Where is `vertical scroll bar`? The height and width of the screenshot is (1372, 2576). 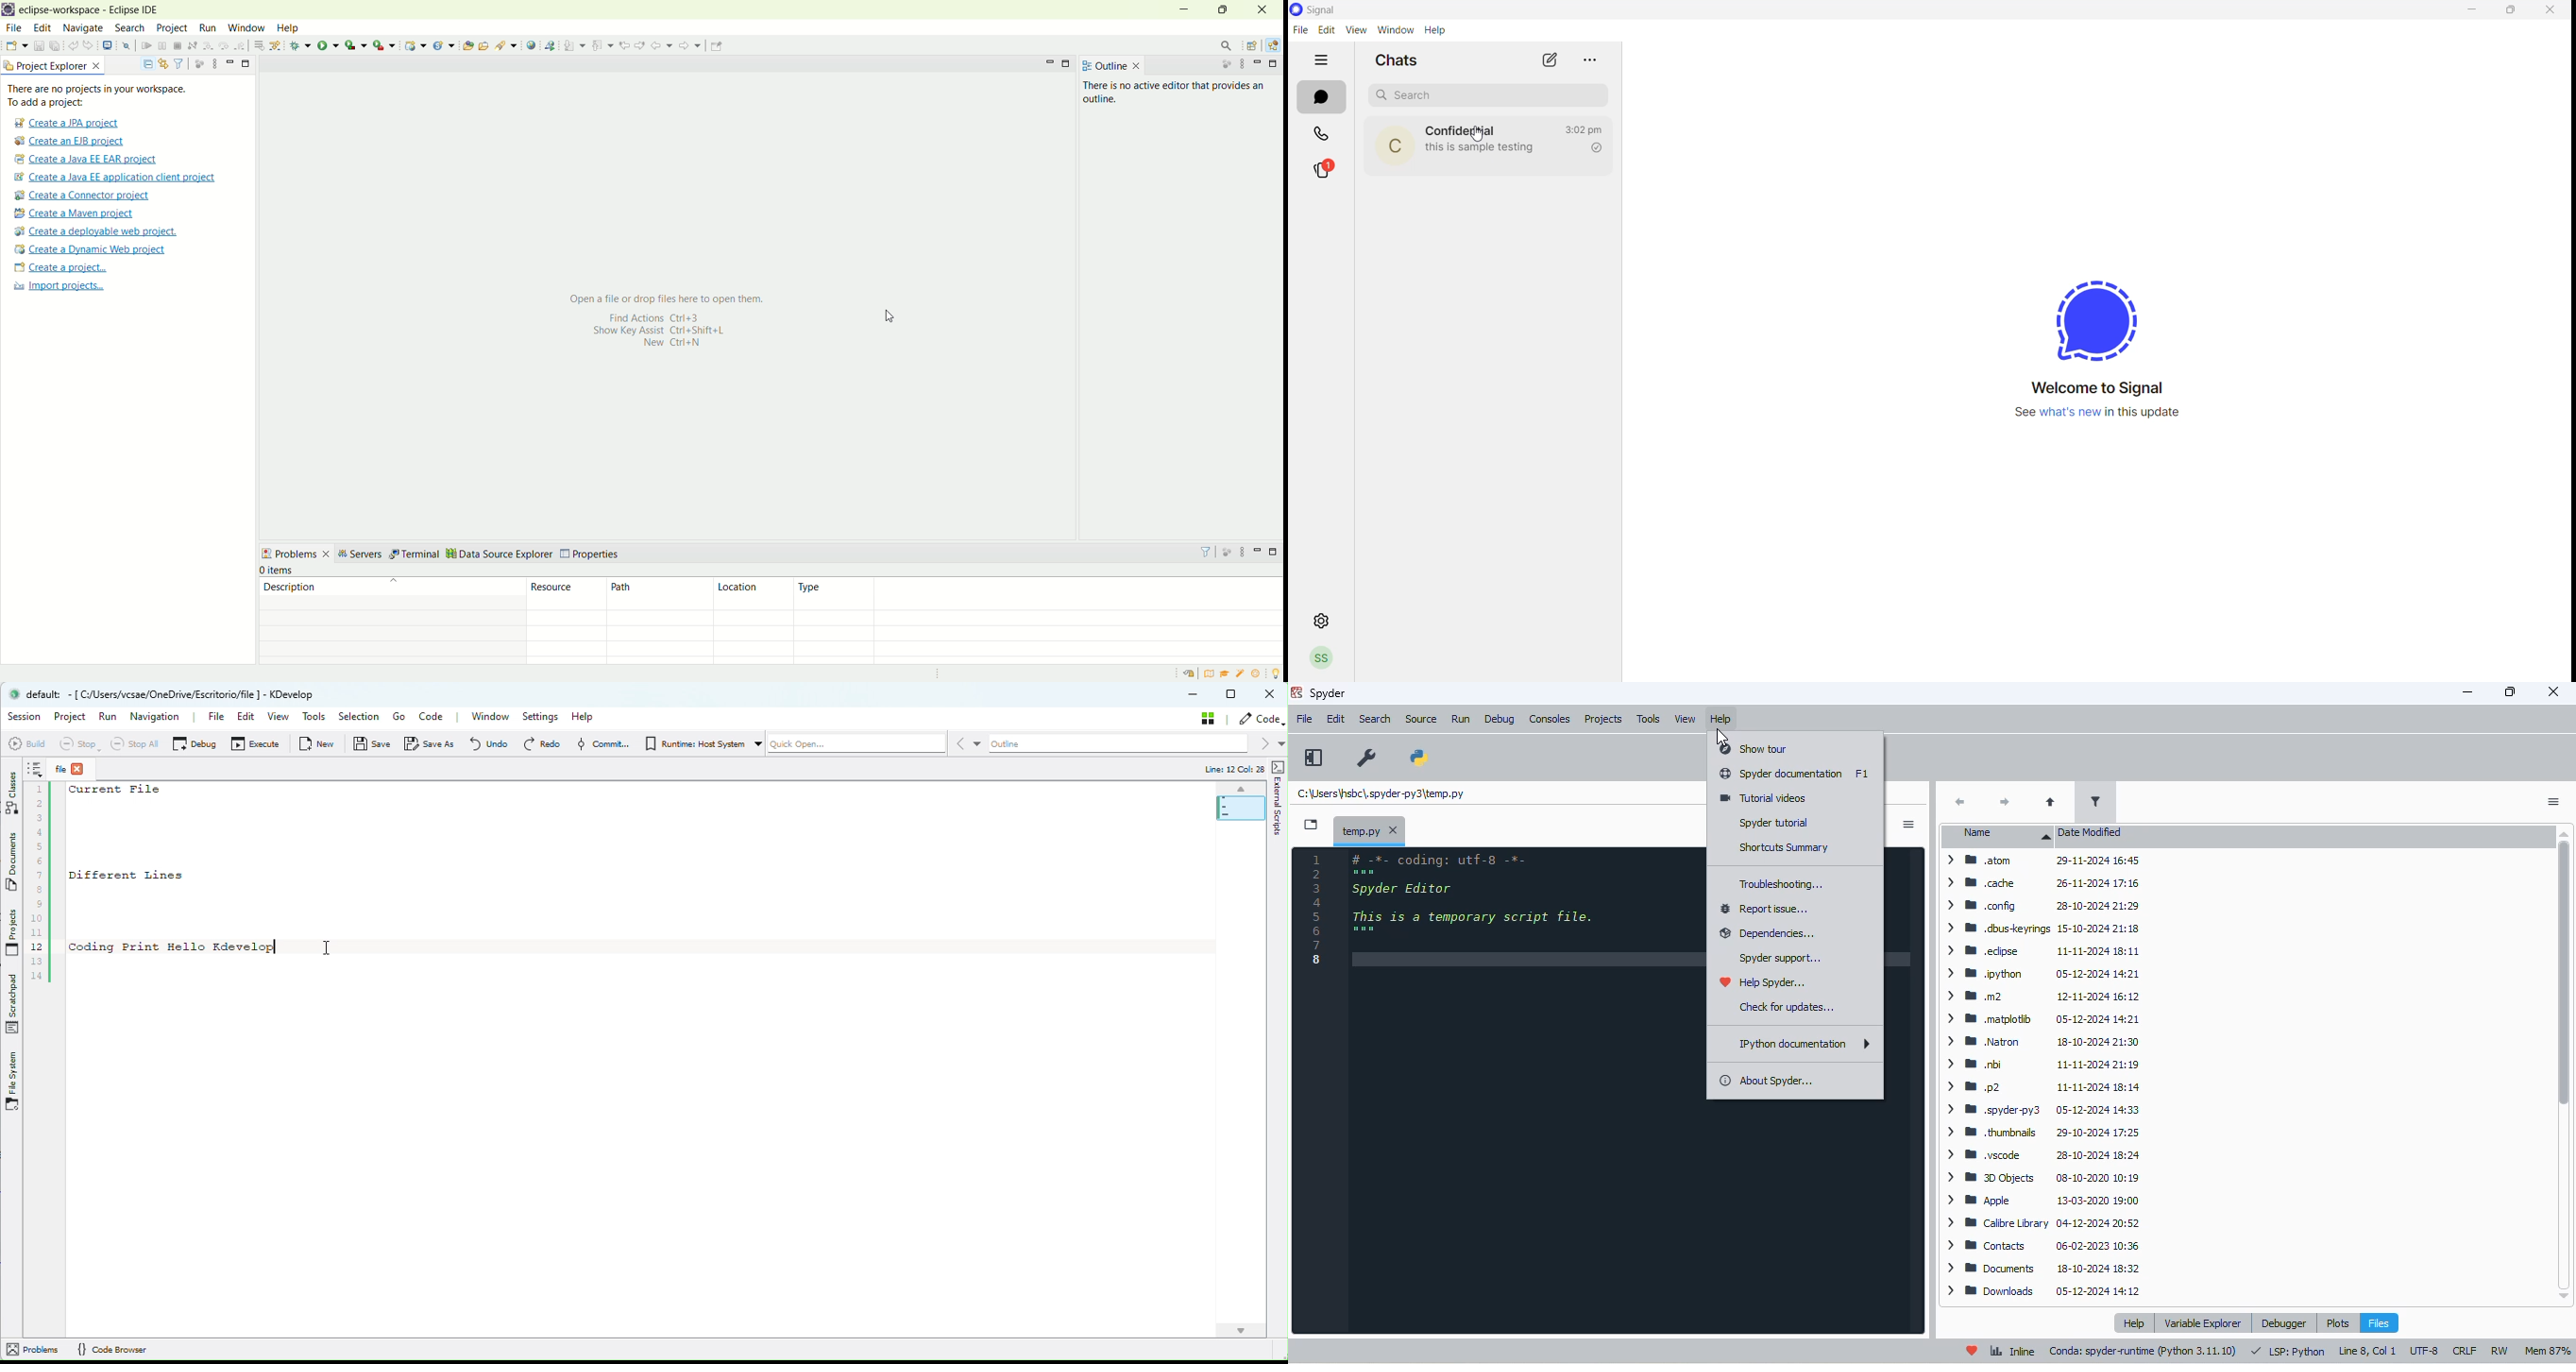
vertical scroll bar is located at coordinates (2563, 1063).